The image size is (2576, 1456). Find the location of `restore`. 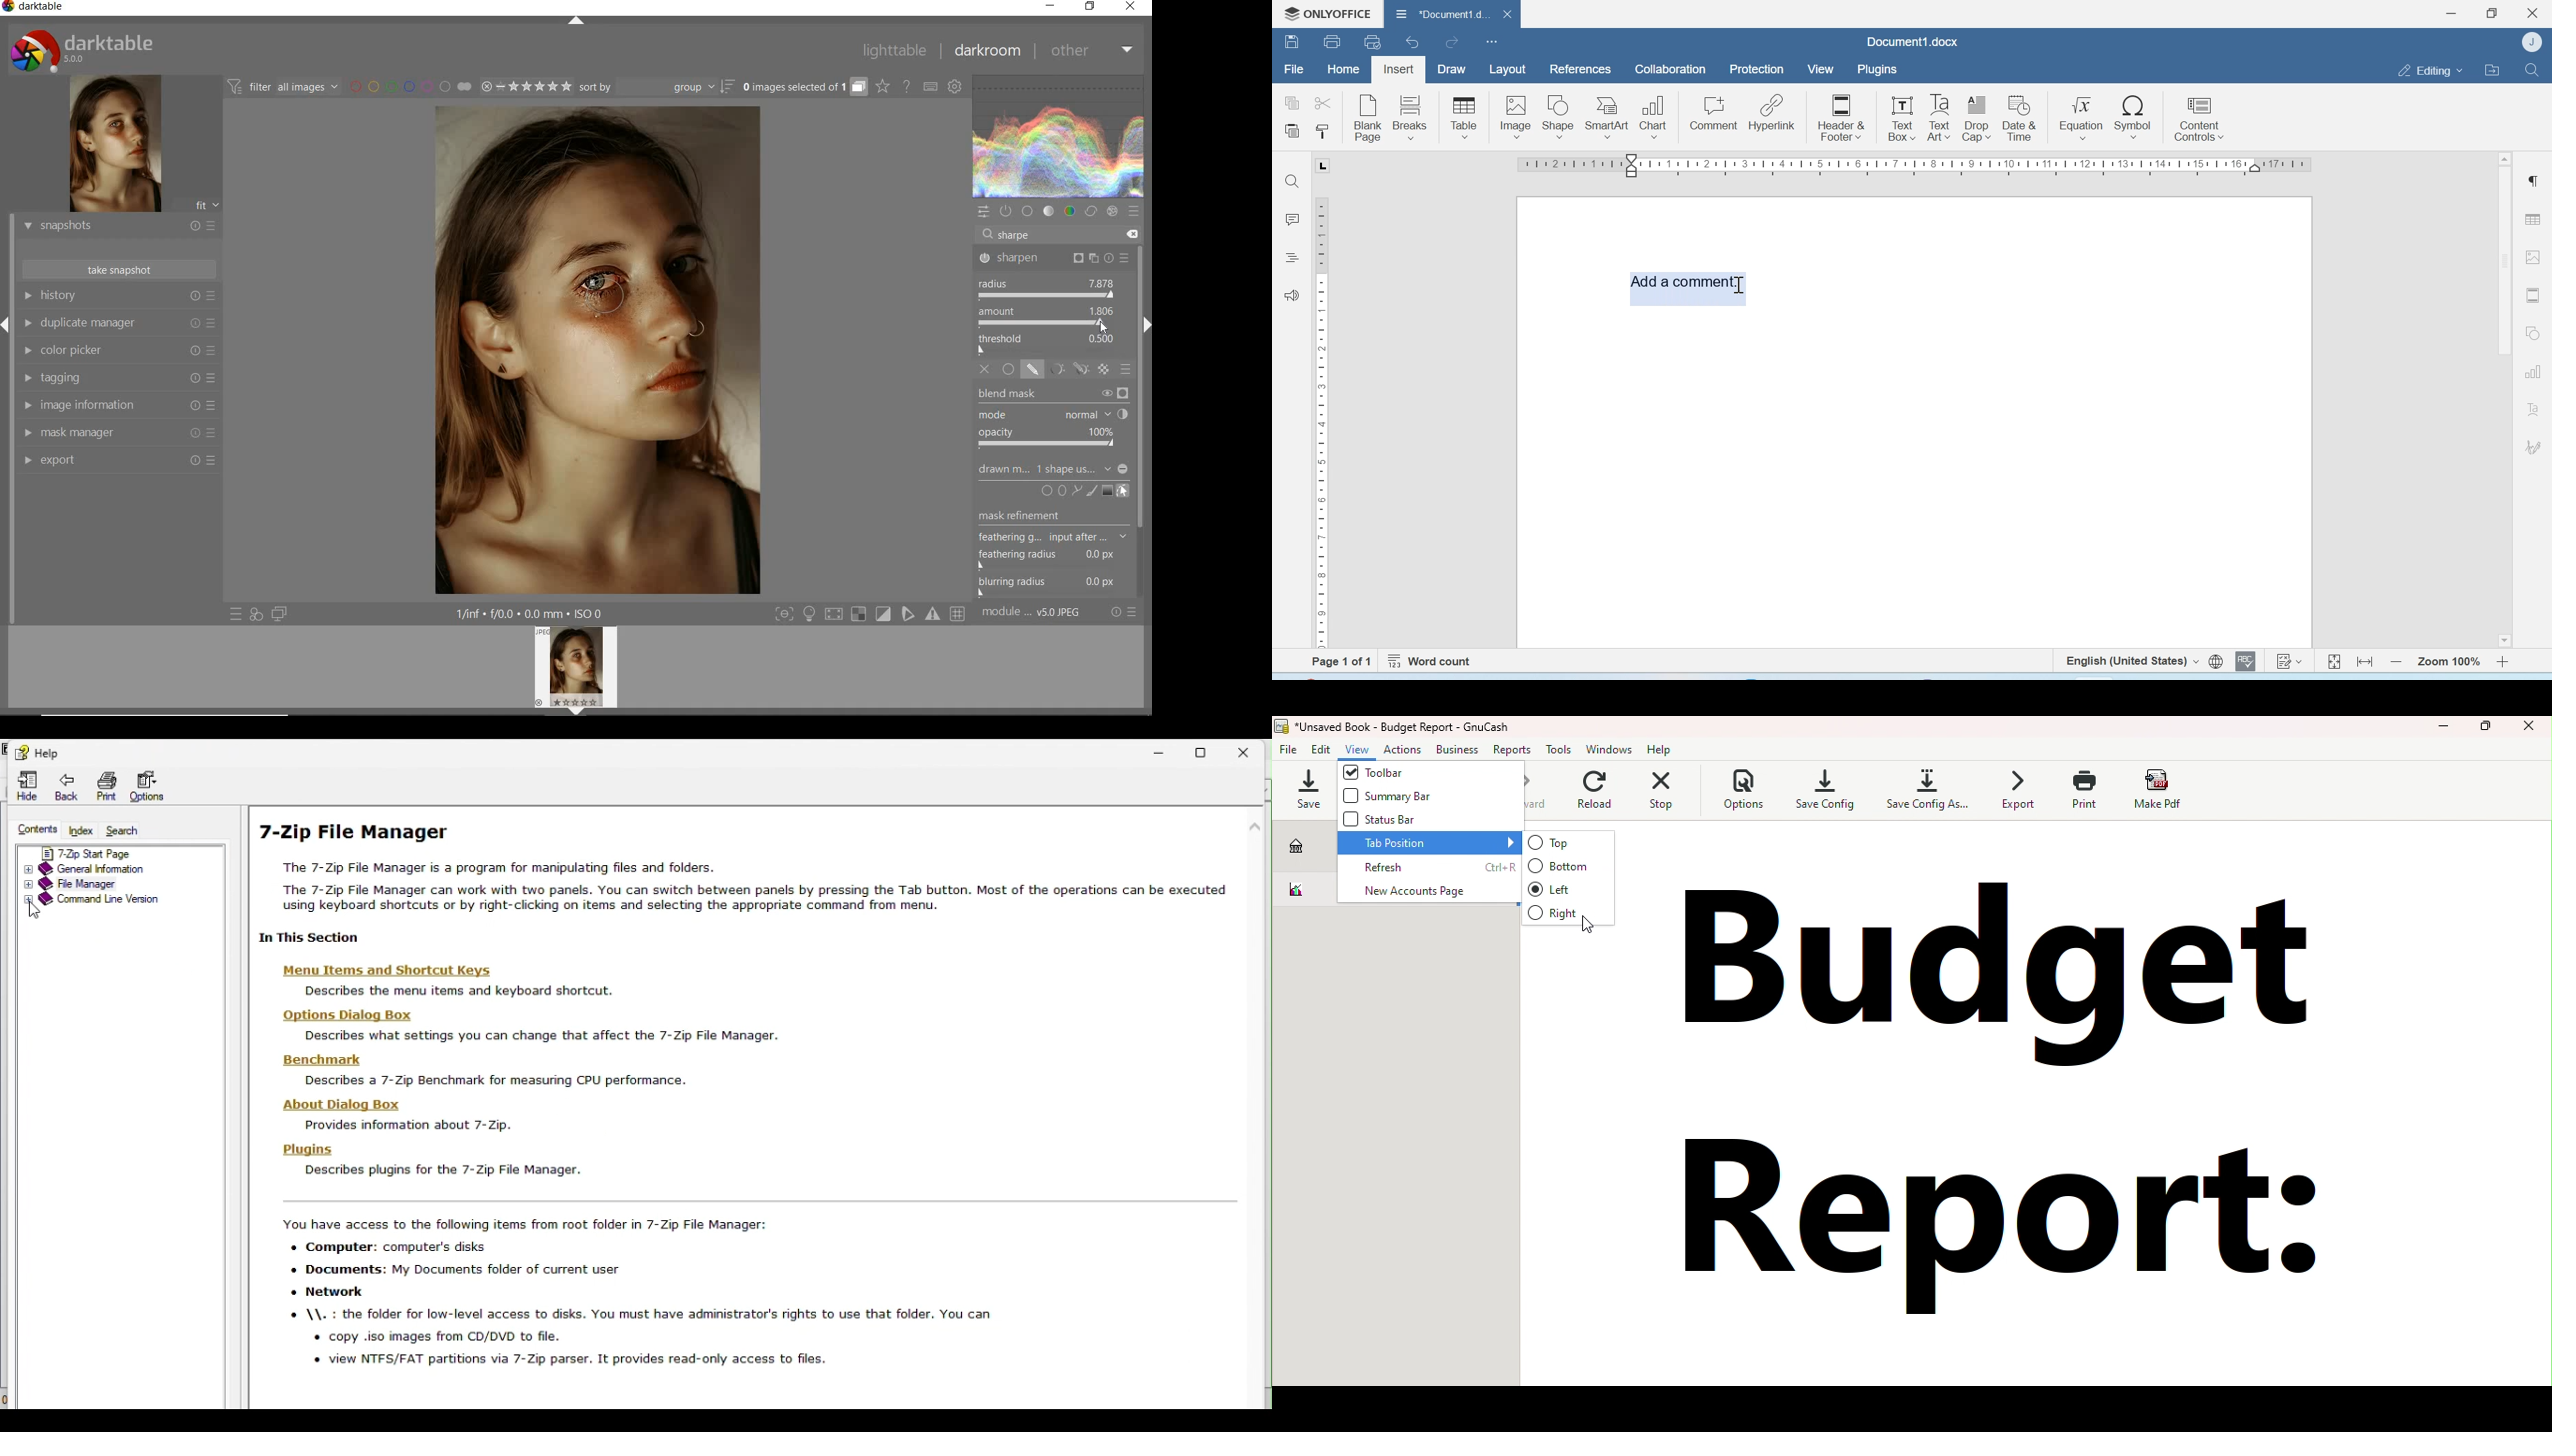

restore is located at coordinates (1208, 750).